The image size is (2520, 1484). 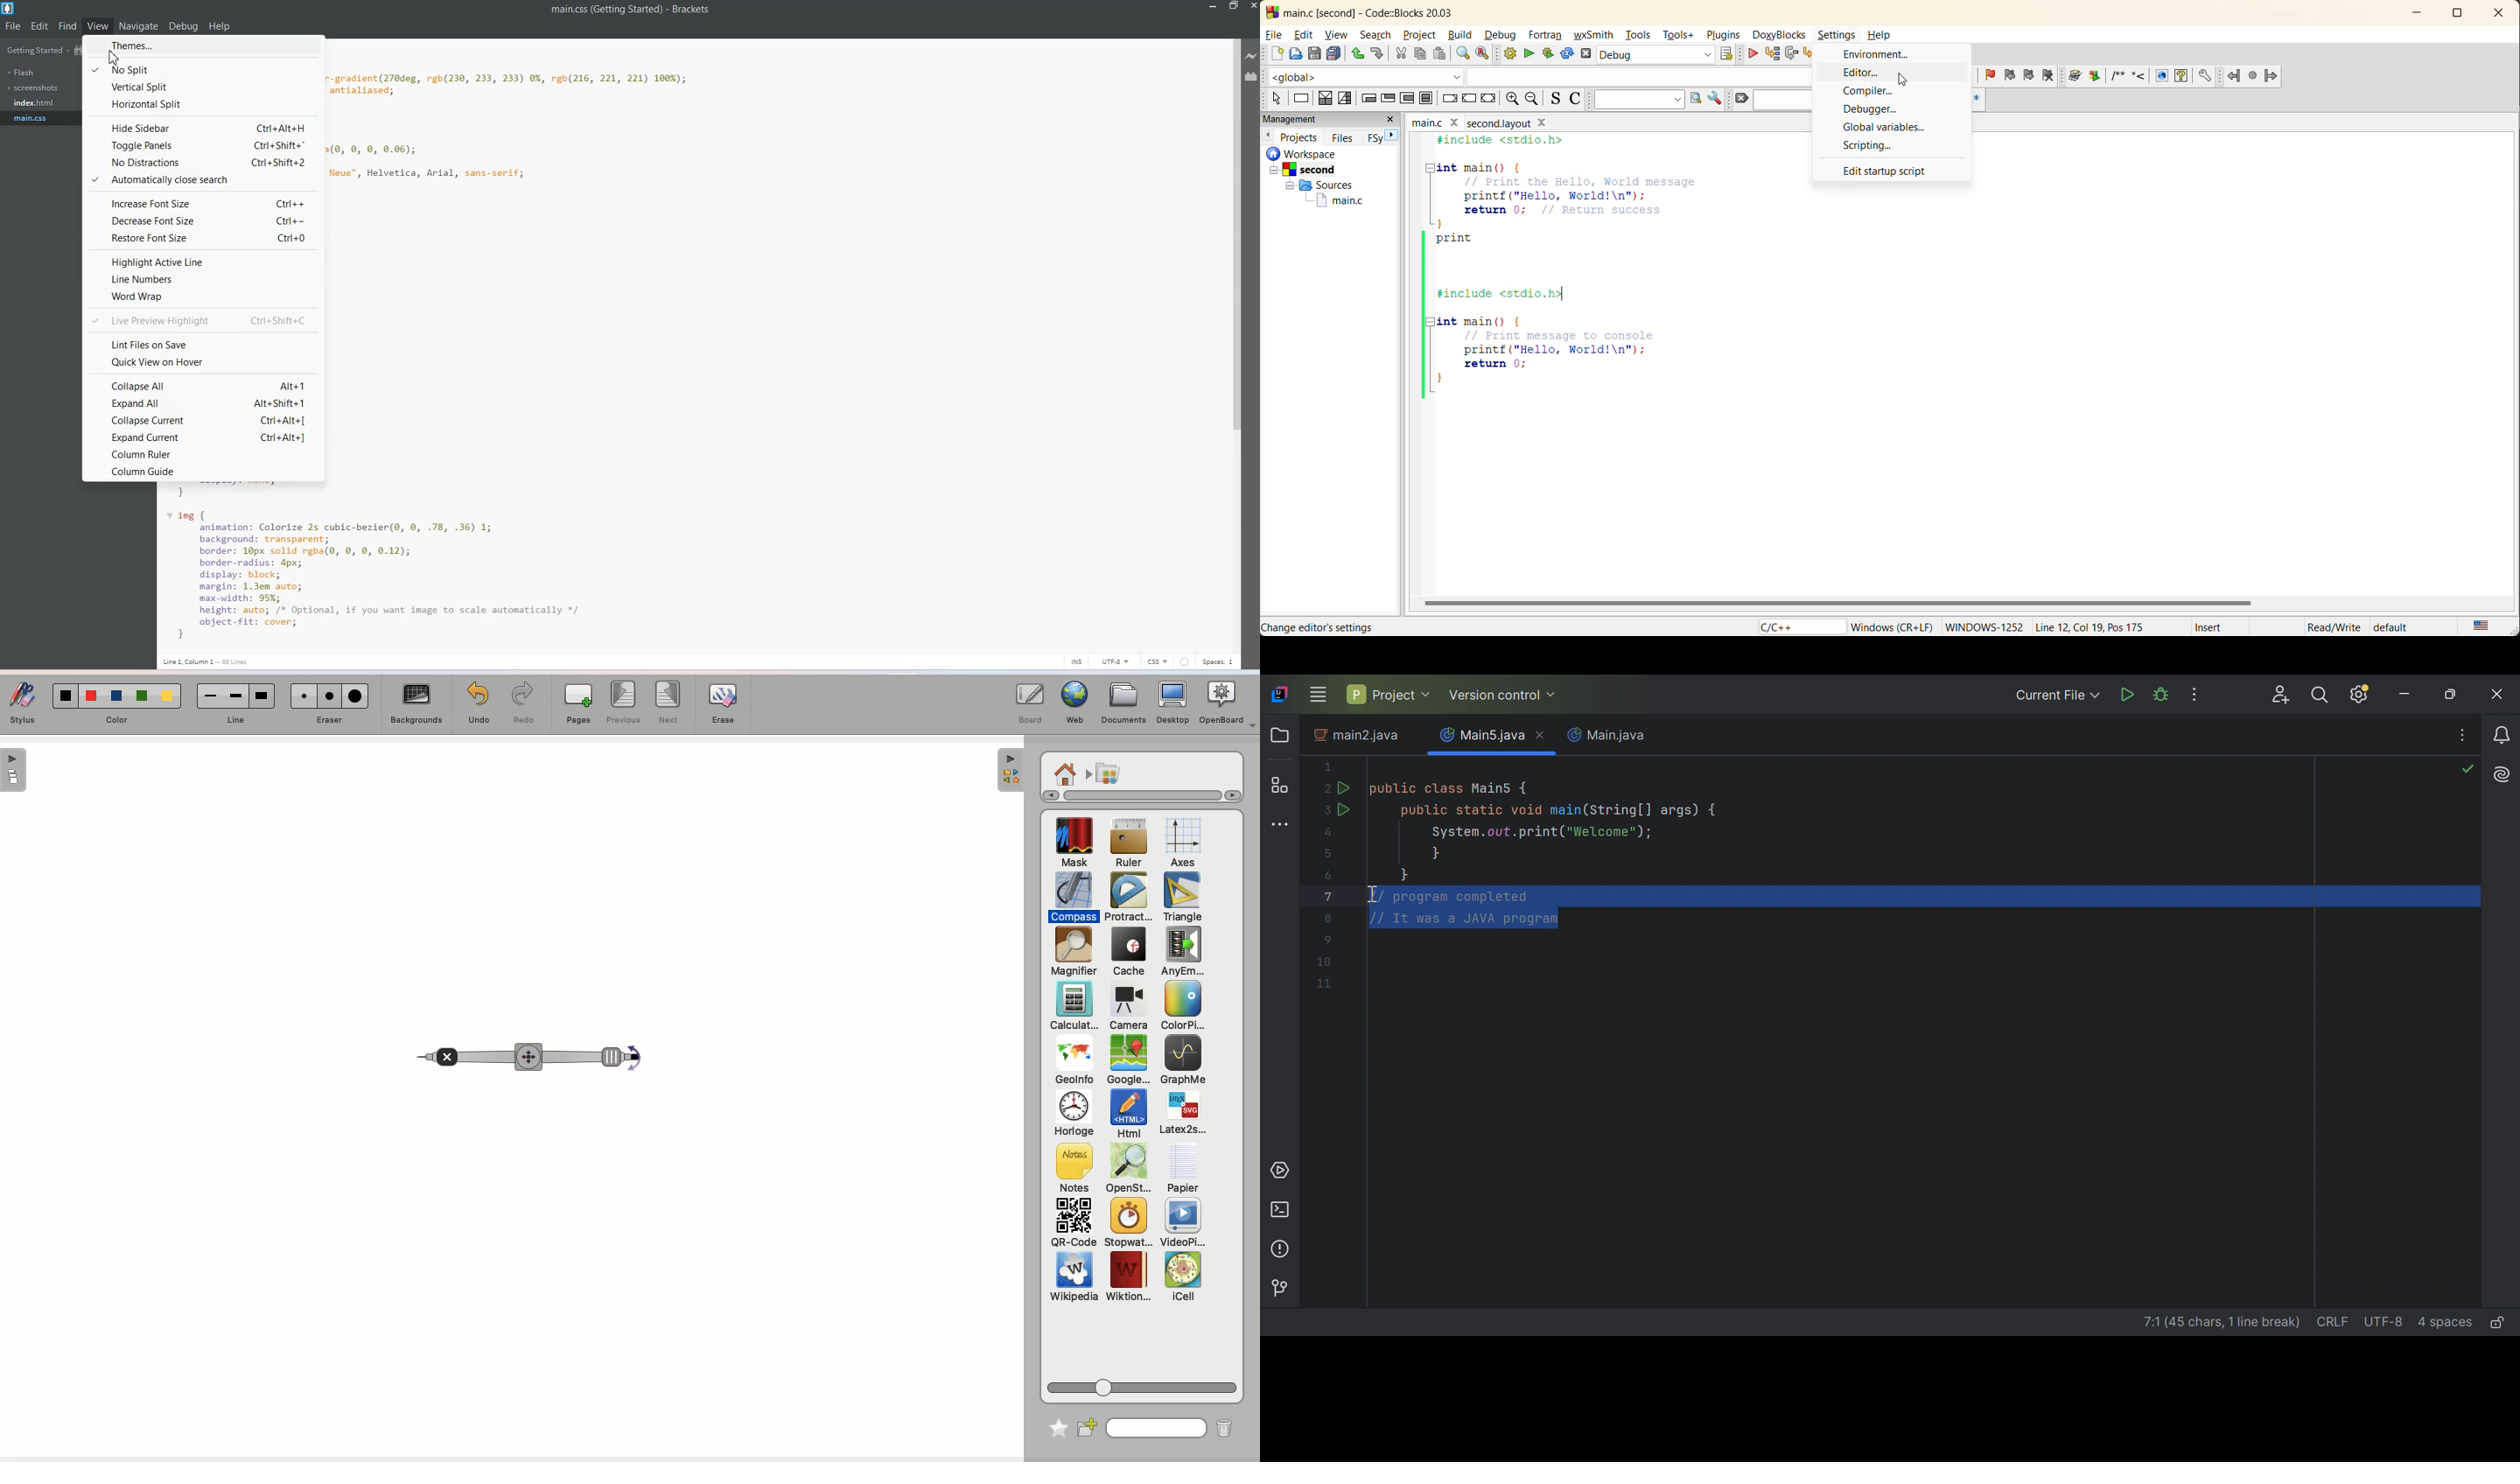 What do you see at coordinates (1127, 1224) in the screenshot?
I see `Stopwatch` at bounding box center [1127, 1224].